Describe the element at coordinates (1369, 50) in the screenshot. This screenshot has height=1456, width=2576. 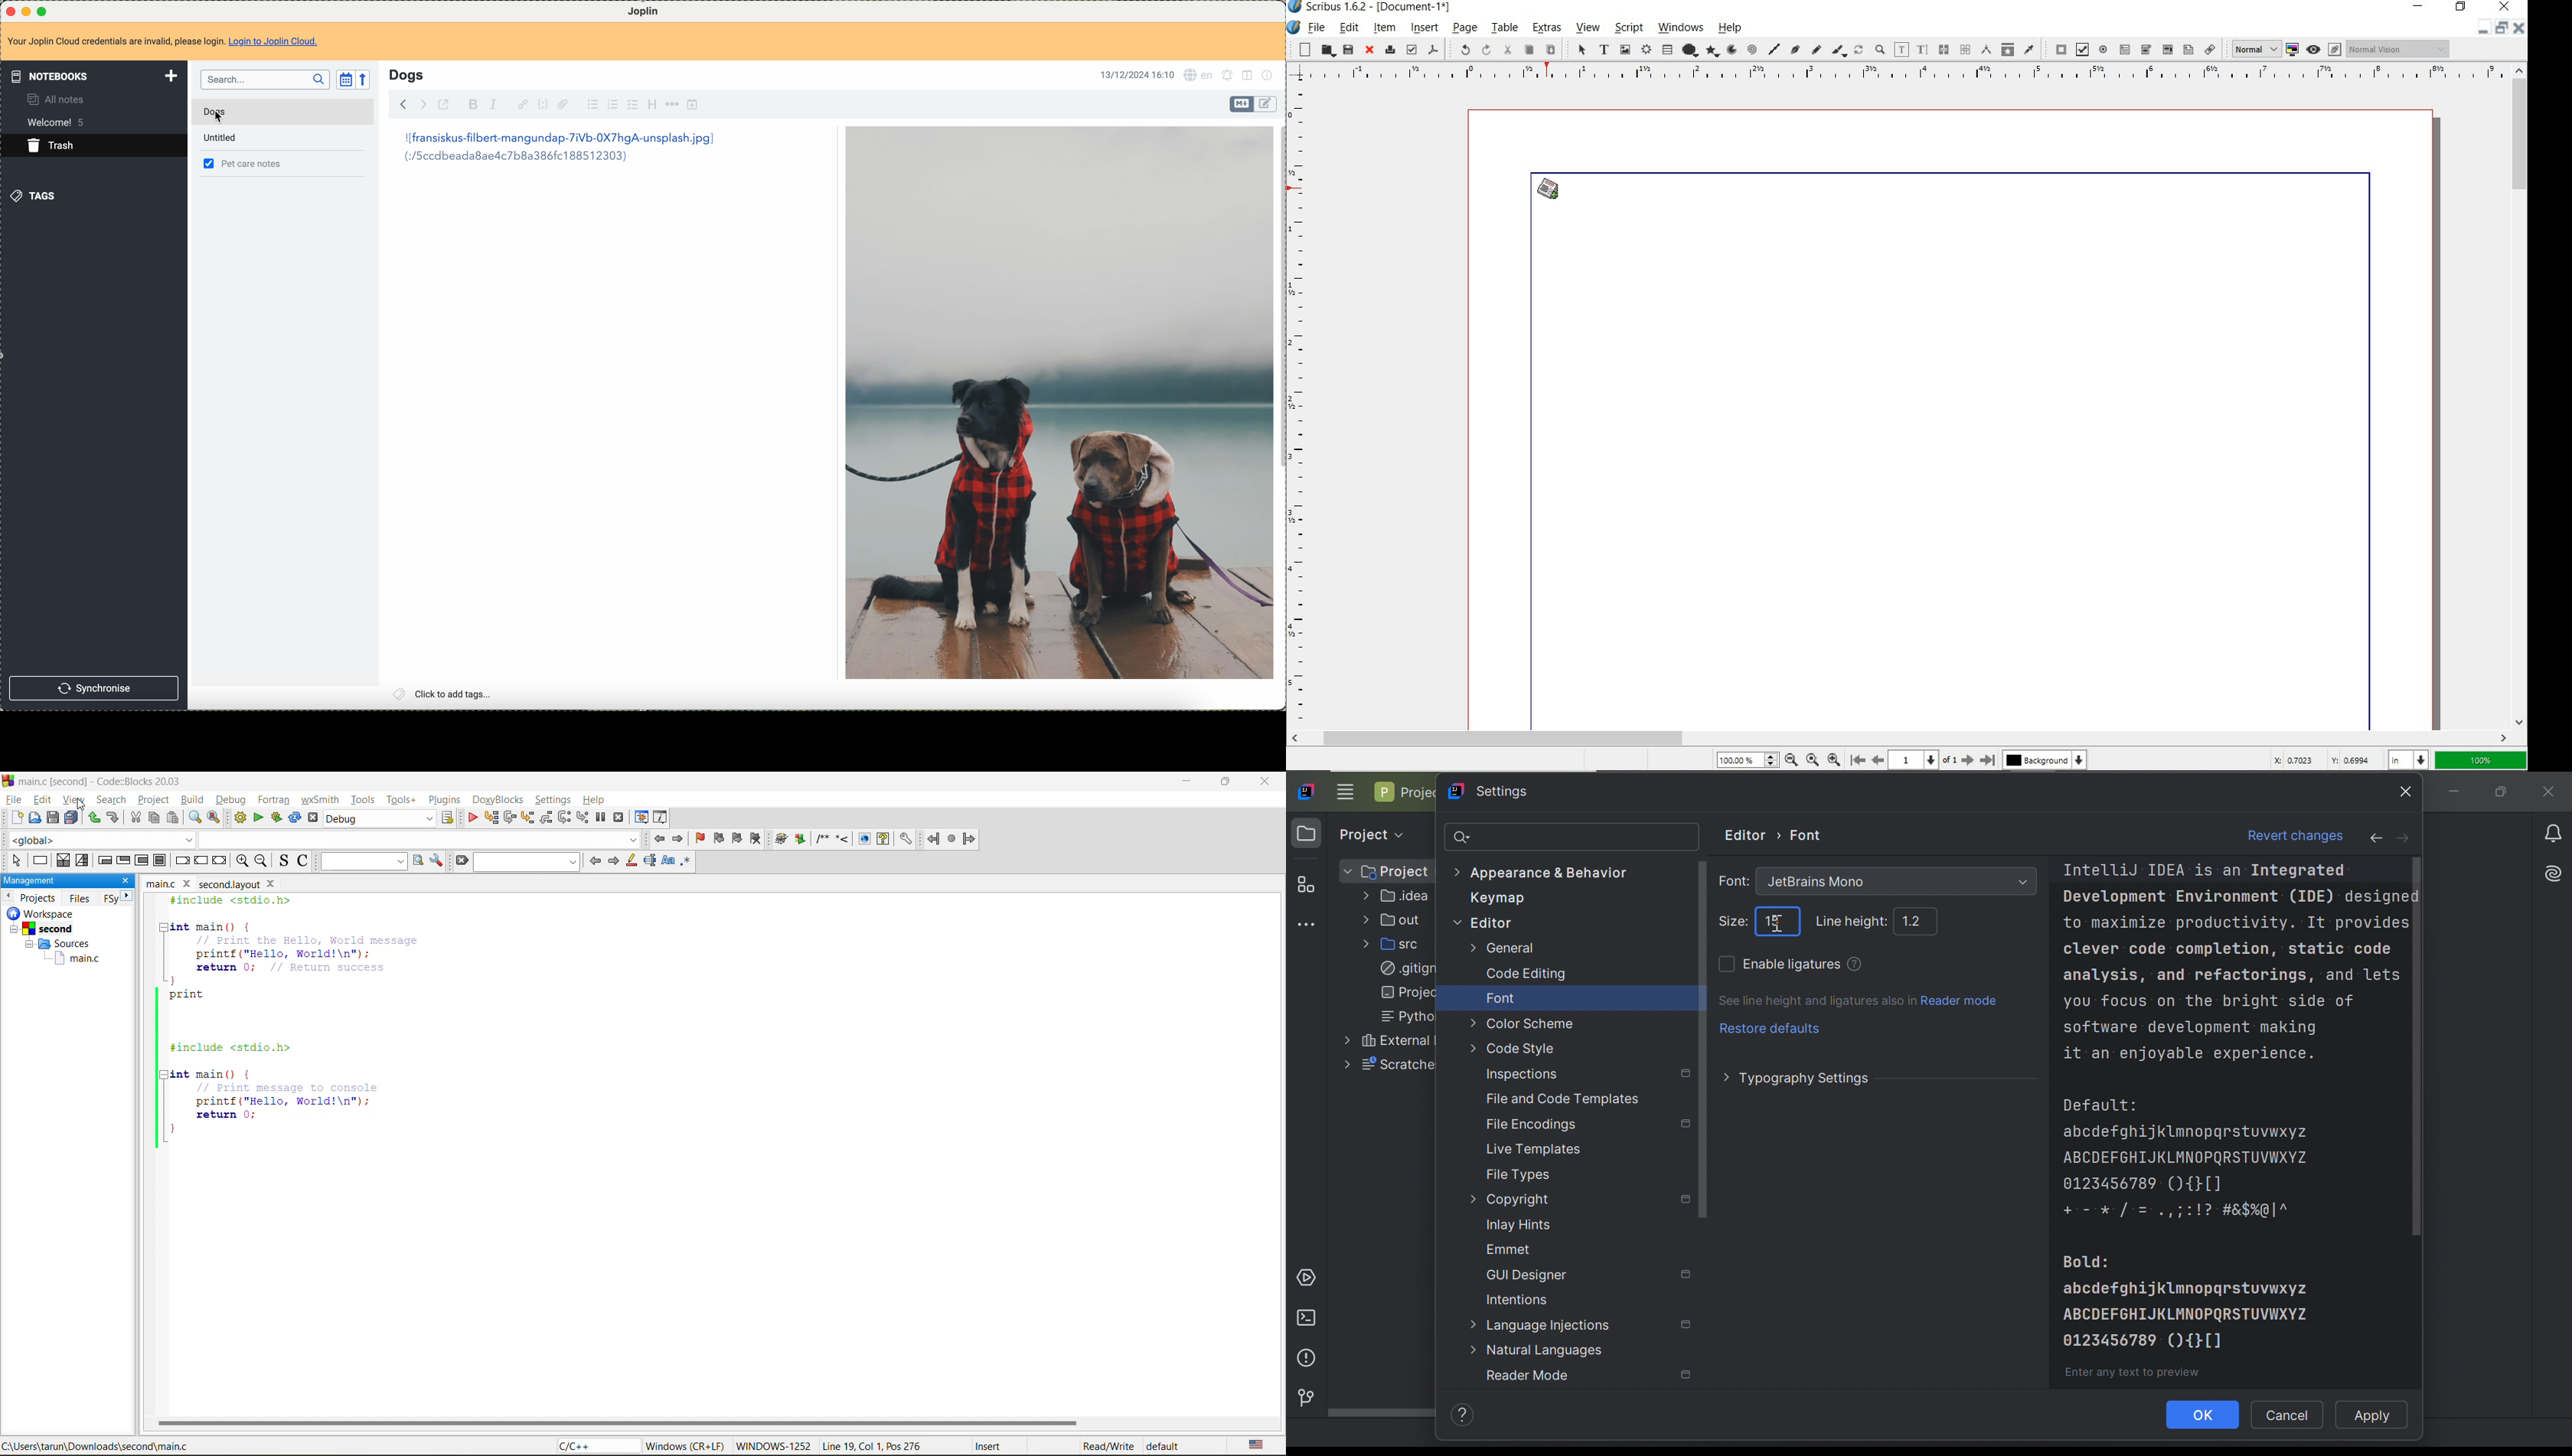
I see `close` at that location.